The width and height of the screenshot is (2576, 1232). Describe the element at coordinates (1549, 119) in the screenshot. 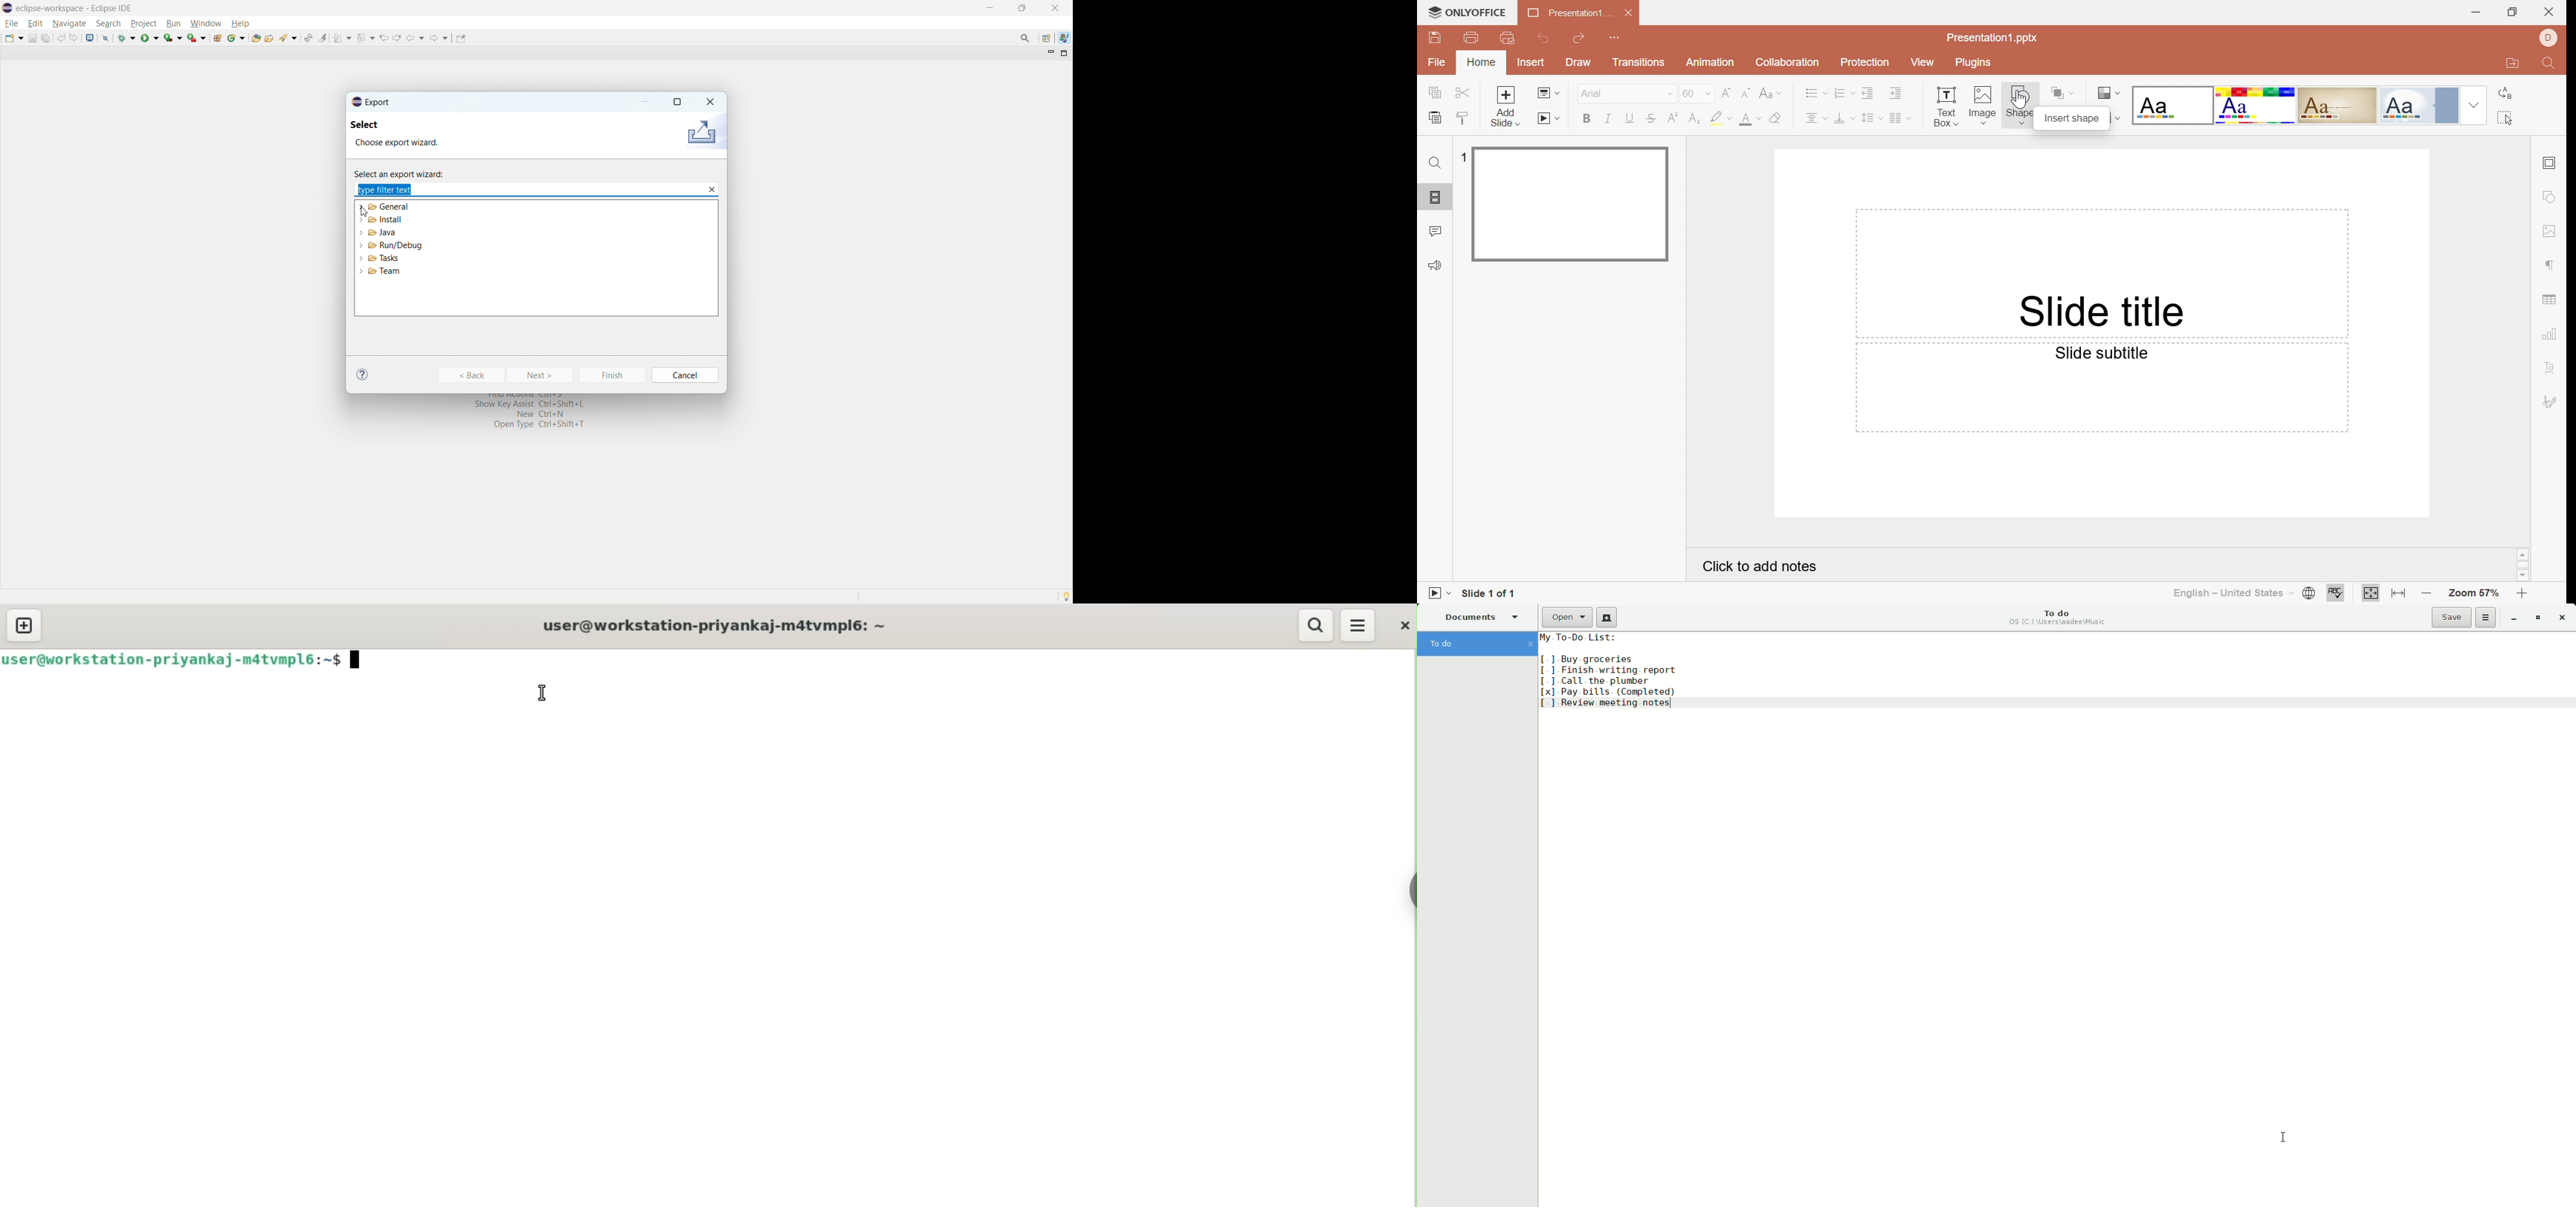

I see `Start slideshow` at that location.